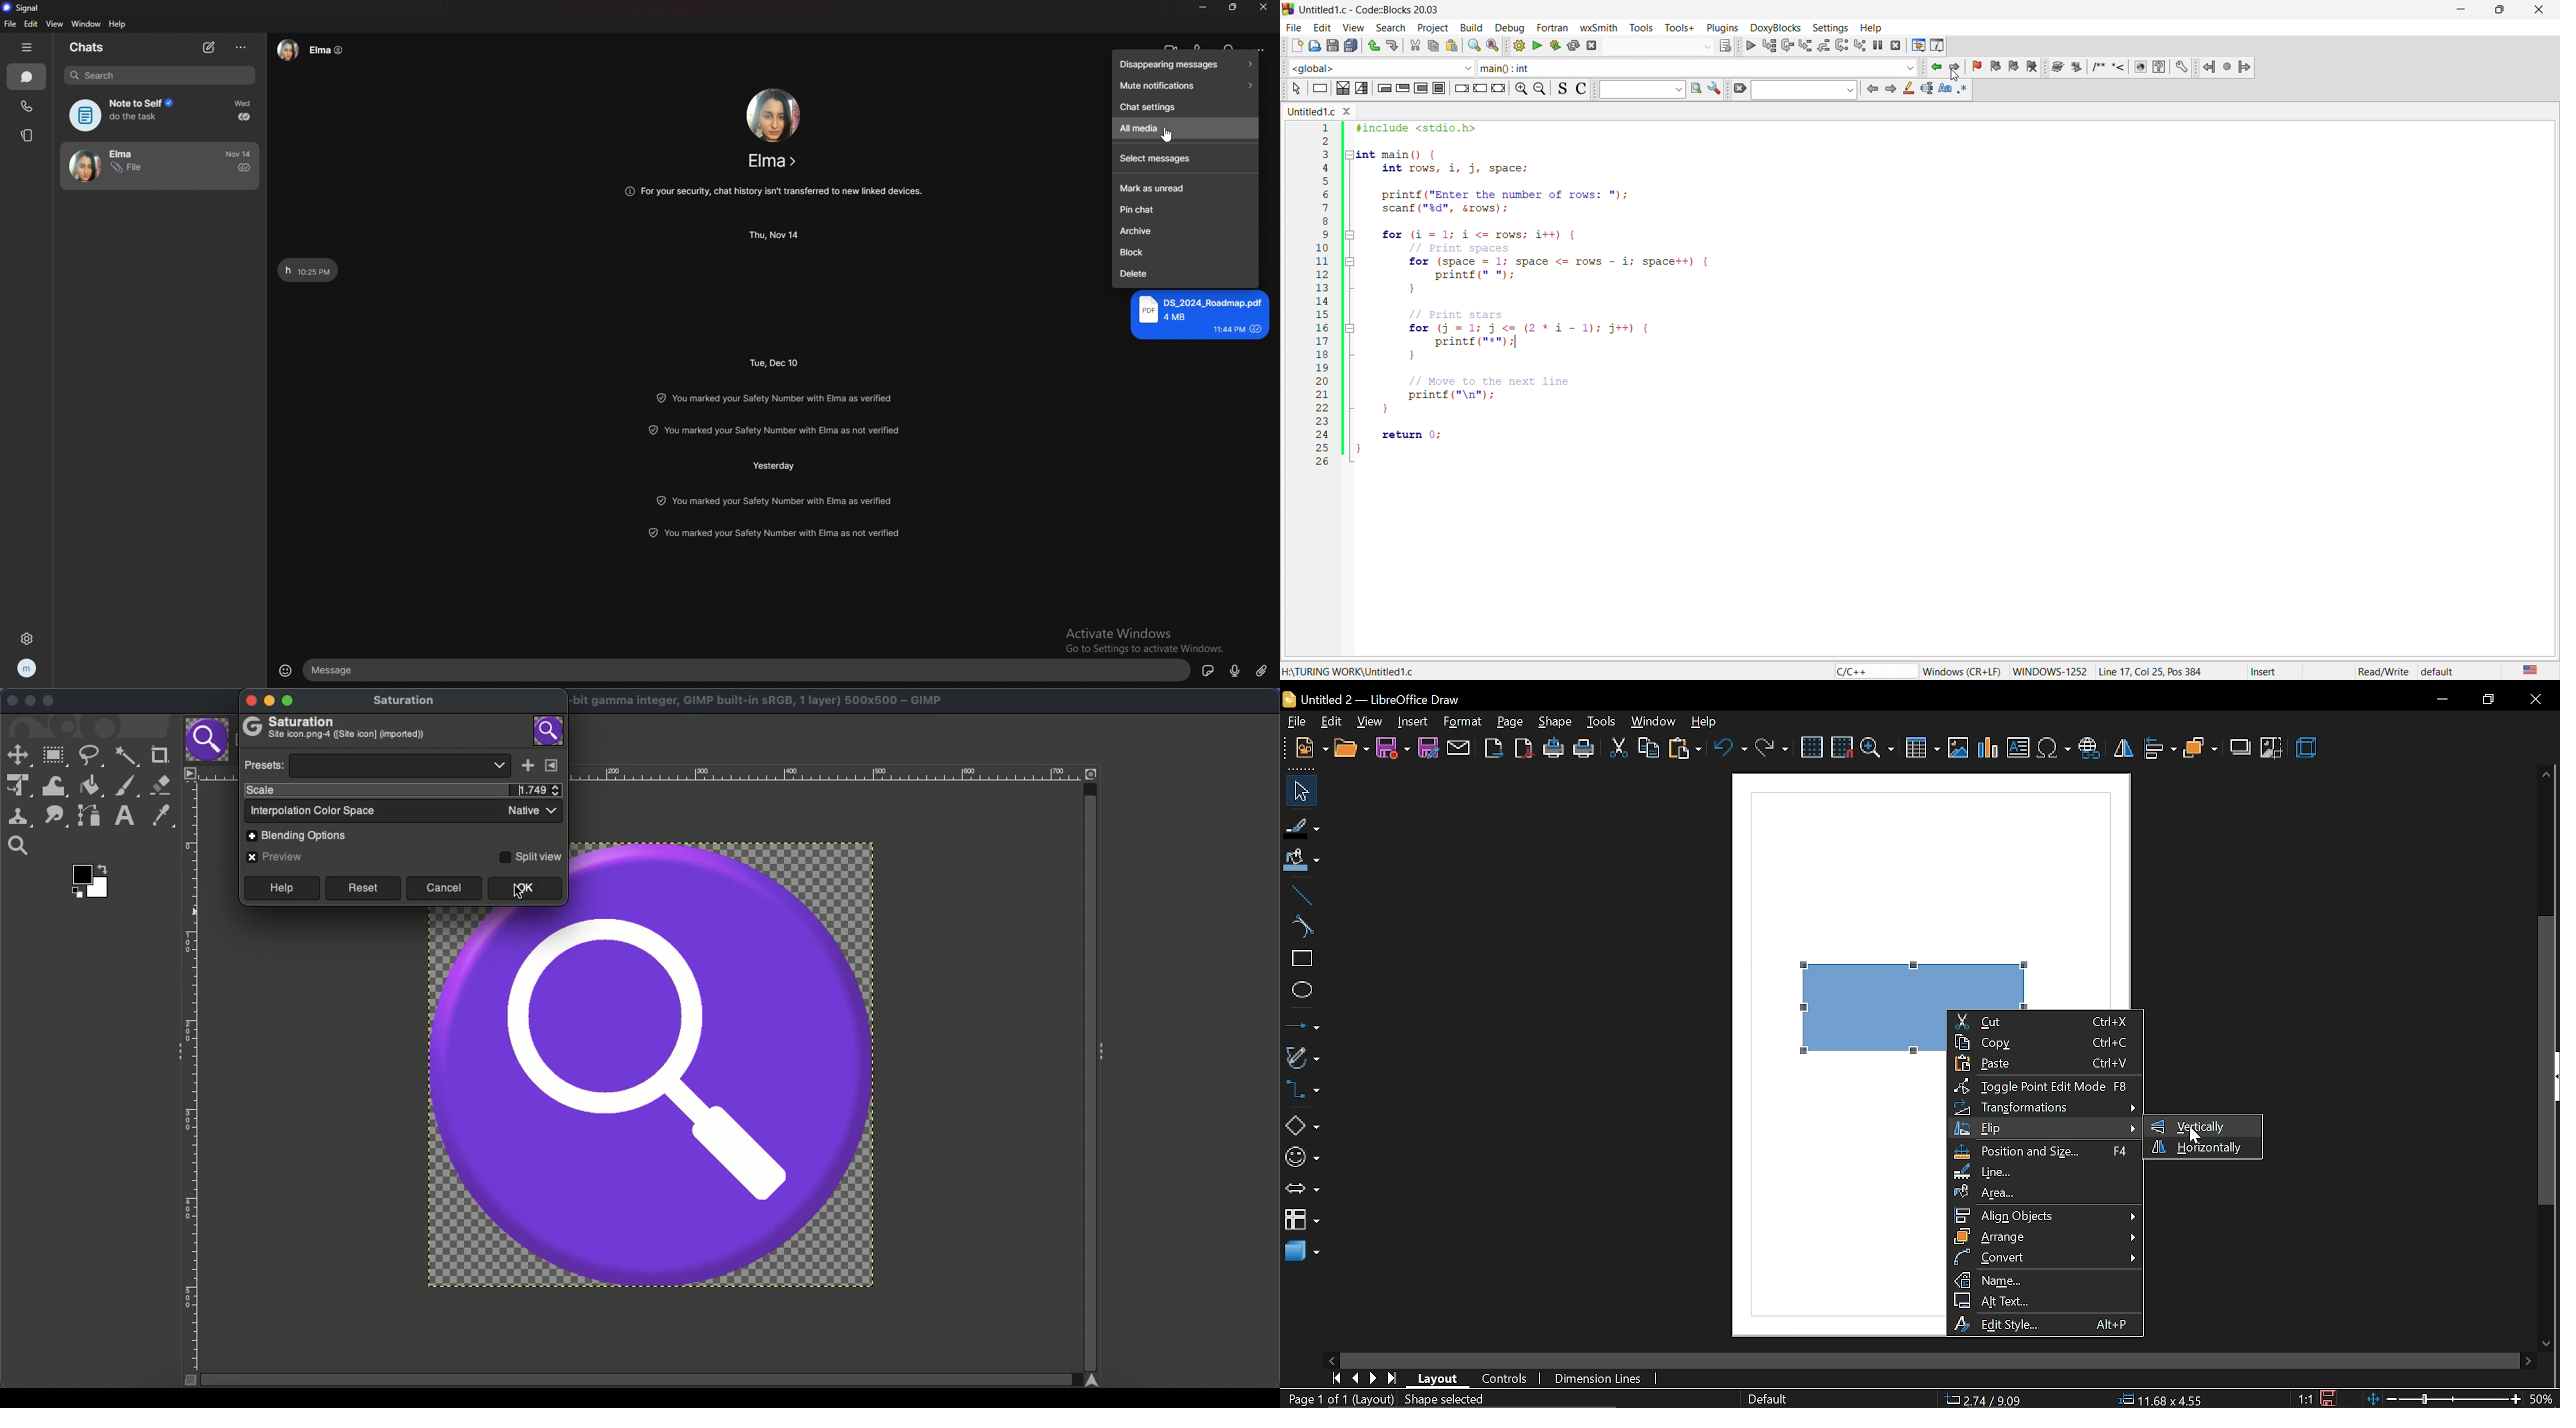  What do you see at coordinates (2330, 1397) in the screenshot?
I see `save` at bounding box center [2330, 1397].